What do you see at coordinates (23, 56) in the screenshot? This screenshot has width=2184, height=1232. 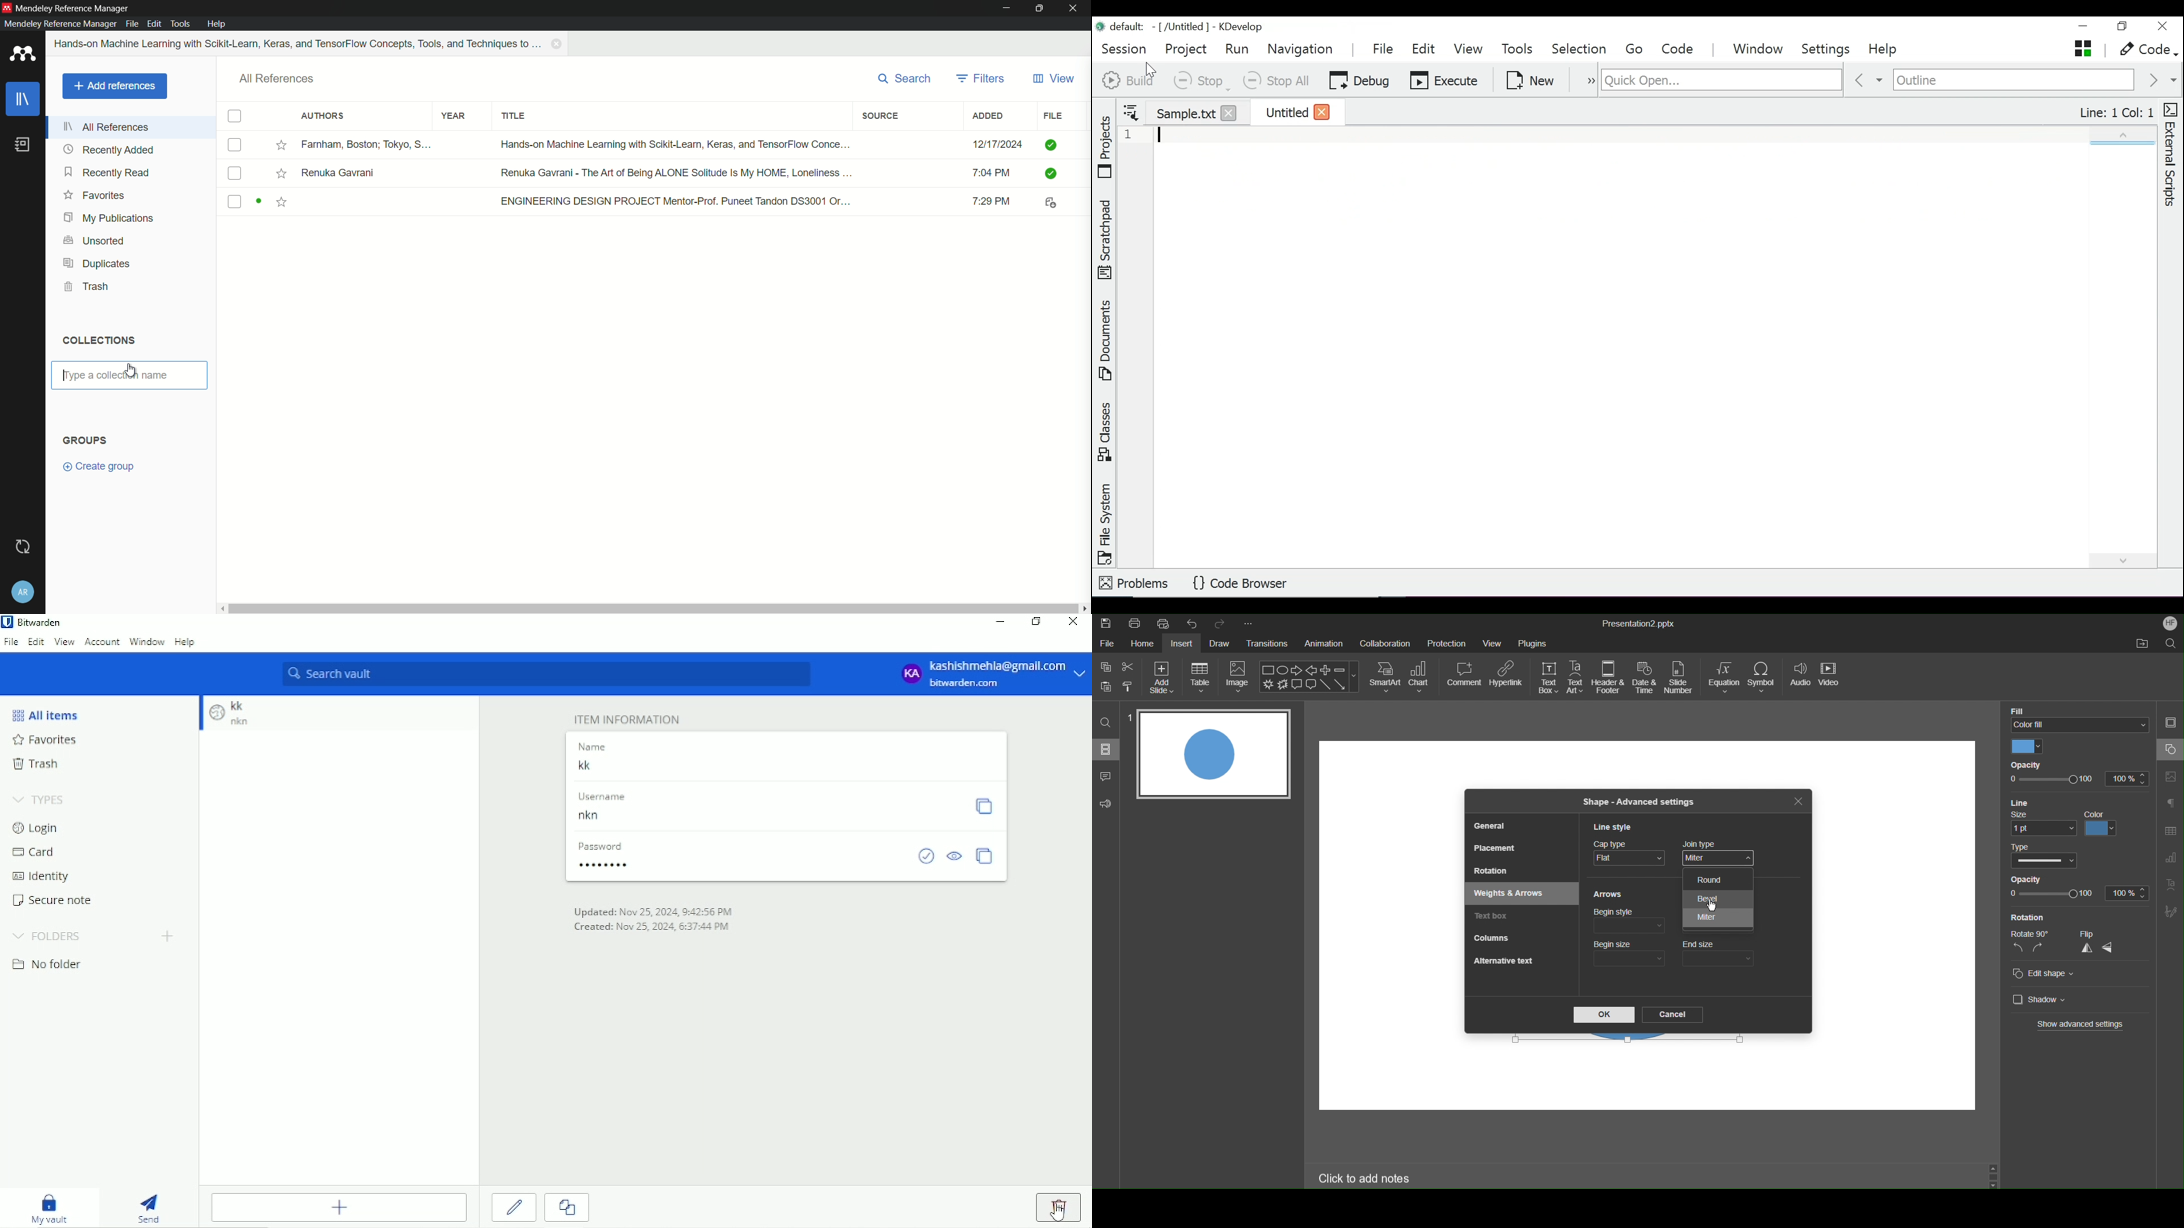 I see `app icon` at bounding box center [23, 56].